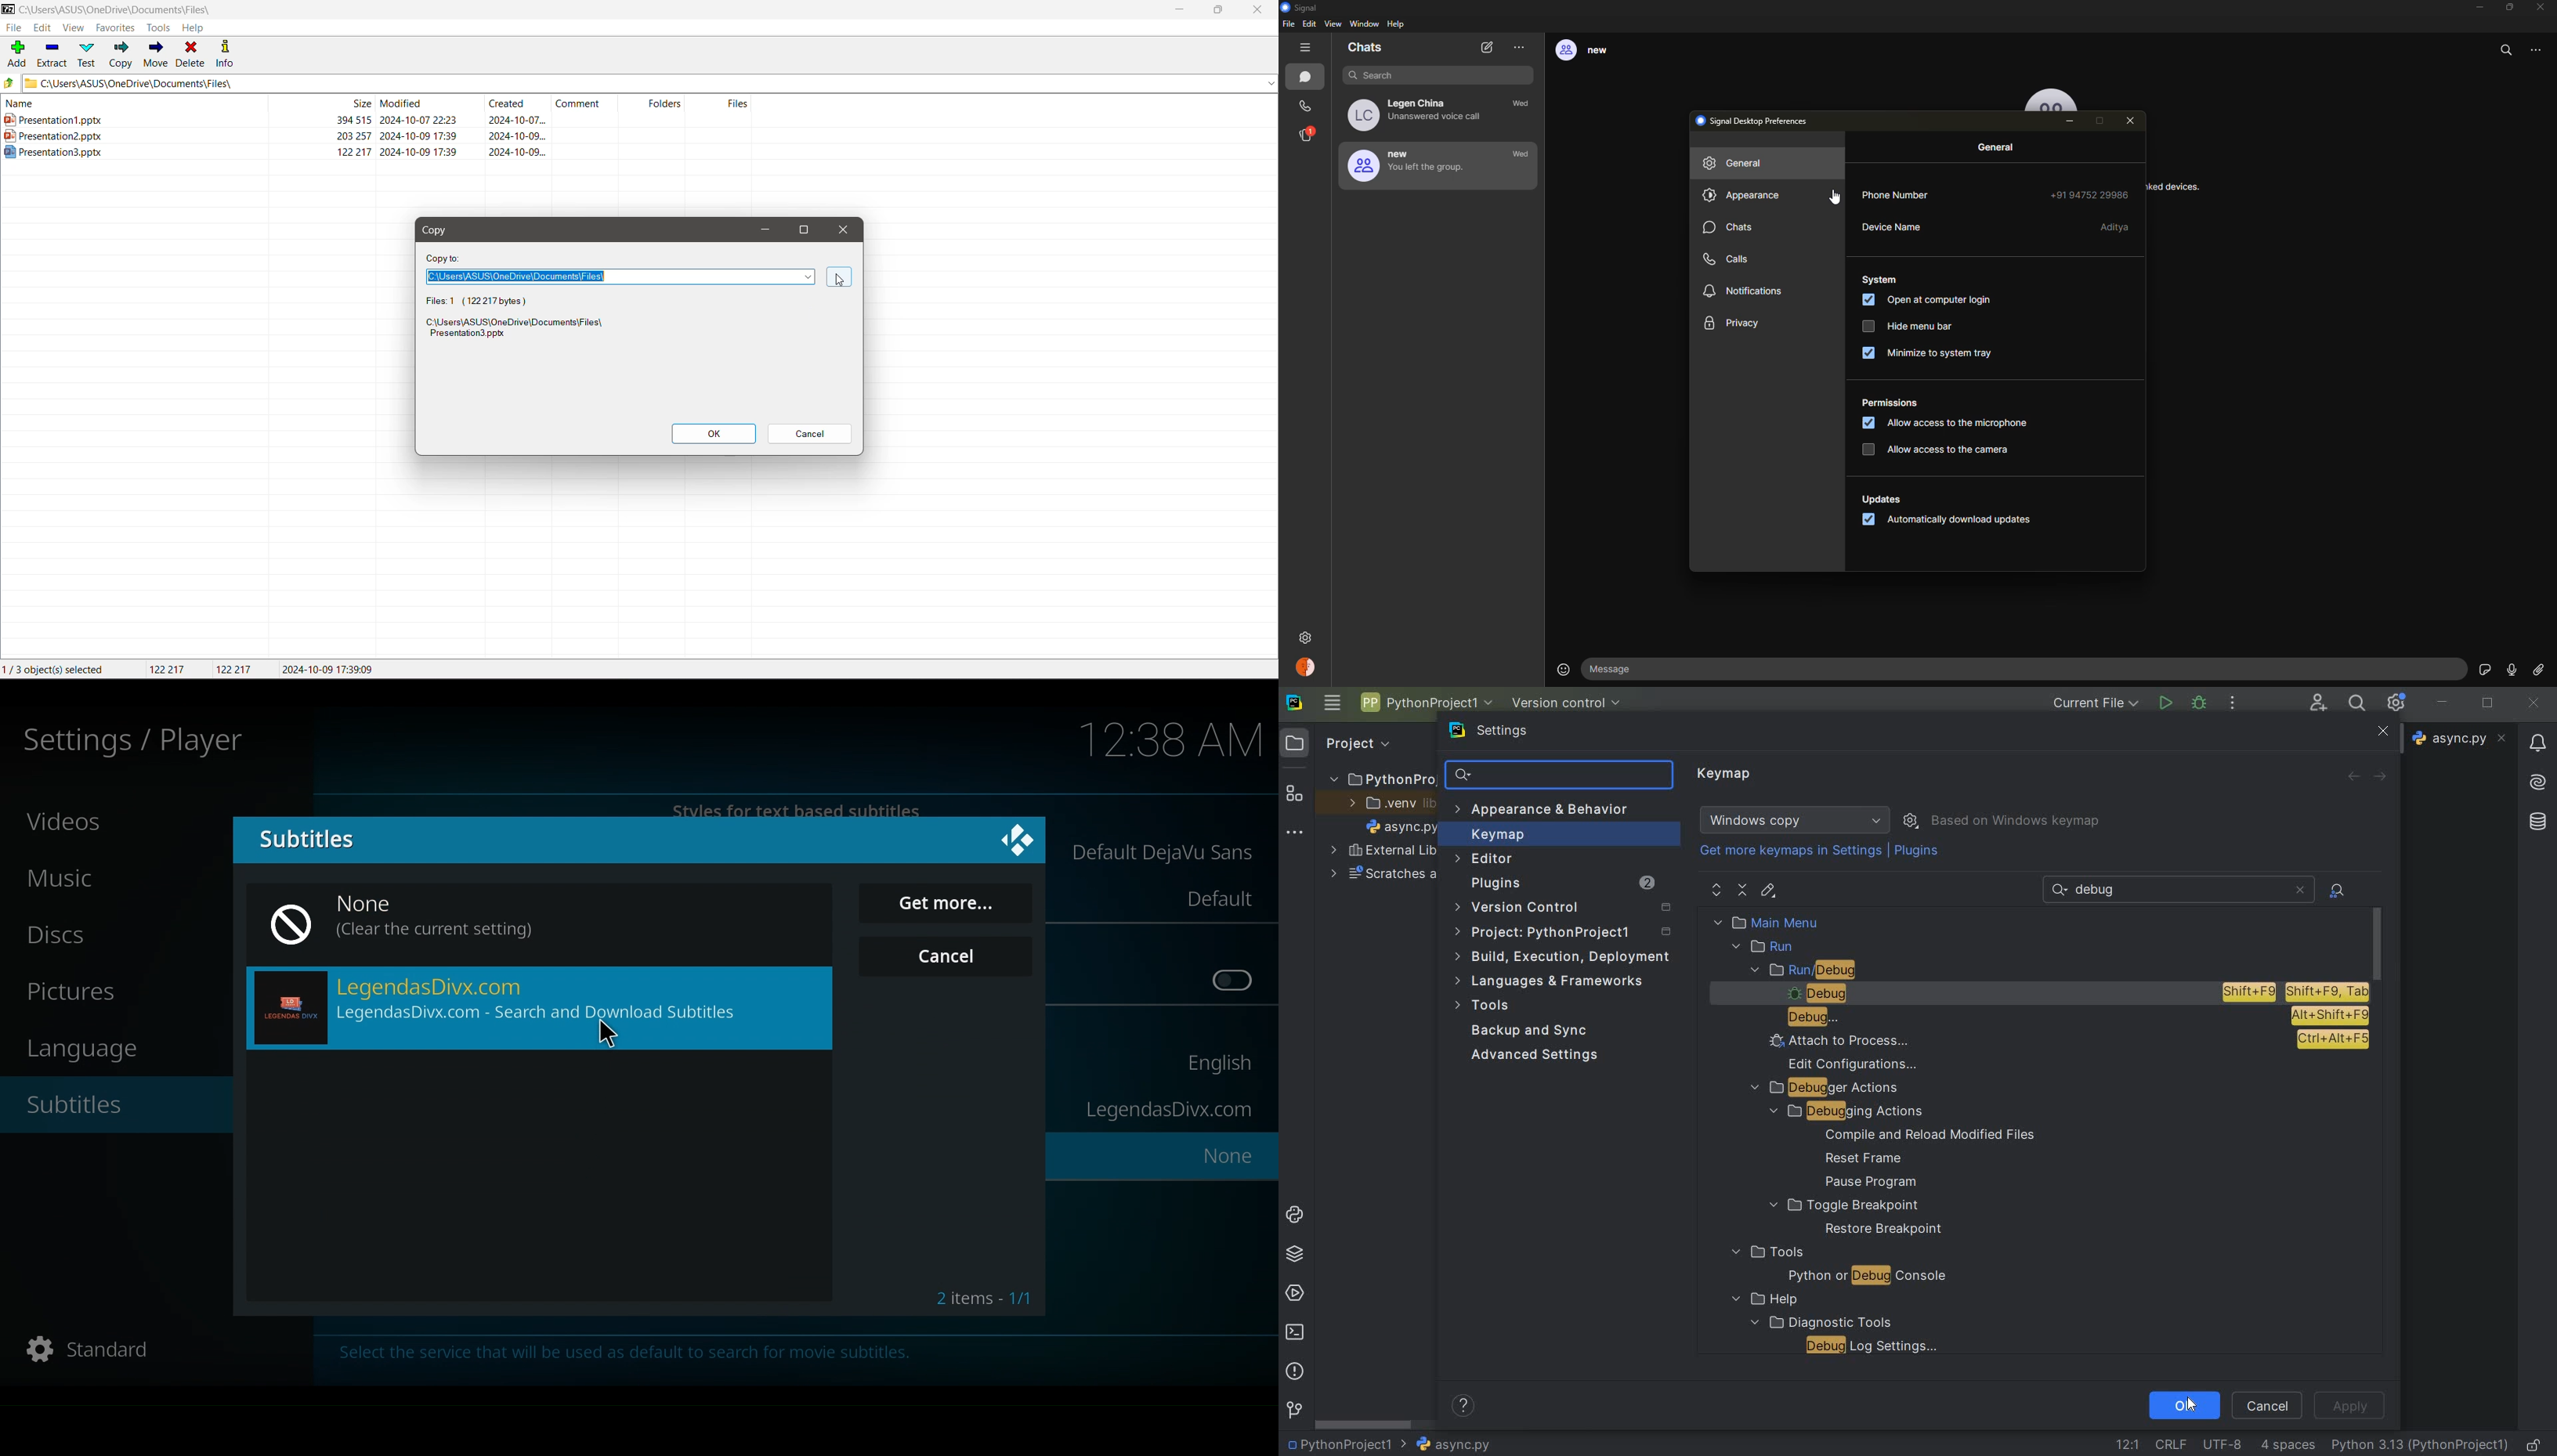 The image size is (2576, 1456). What do you see at coordinates (1356, 742) in the screenshot?
I see `Project` at bounding box center [1356, 742].